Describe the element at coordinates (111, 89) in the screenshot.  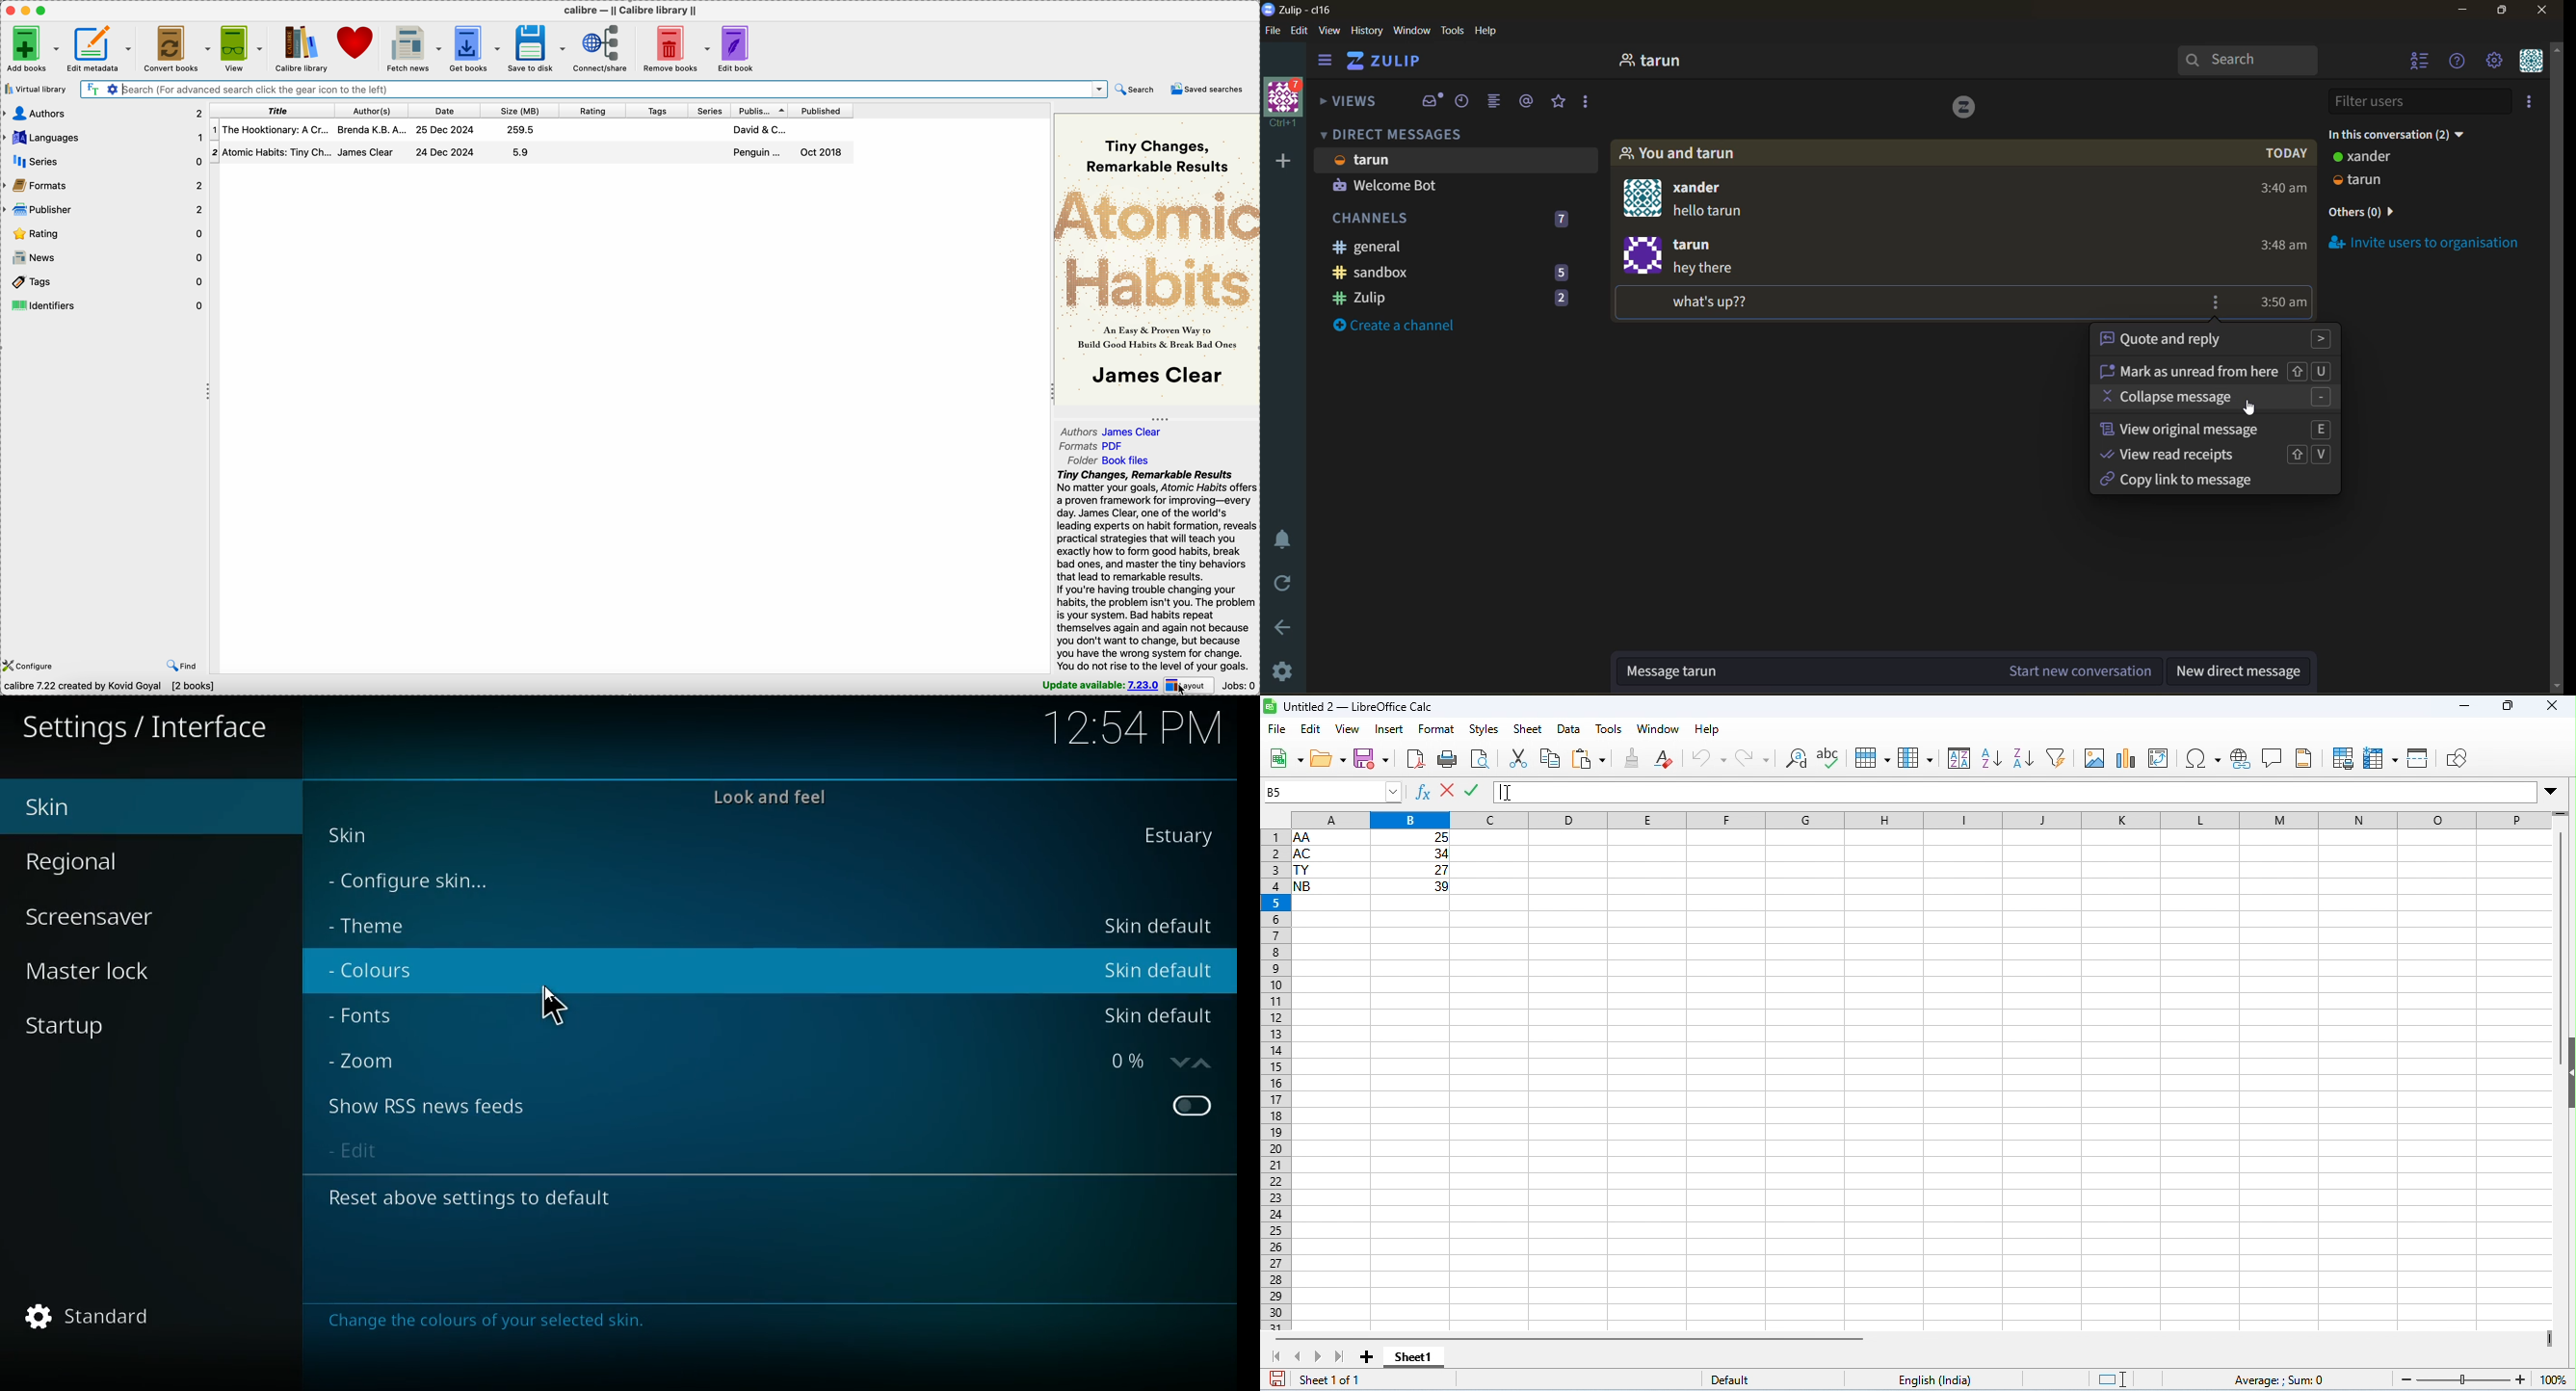
I see `advanced search` at that location.